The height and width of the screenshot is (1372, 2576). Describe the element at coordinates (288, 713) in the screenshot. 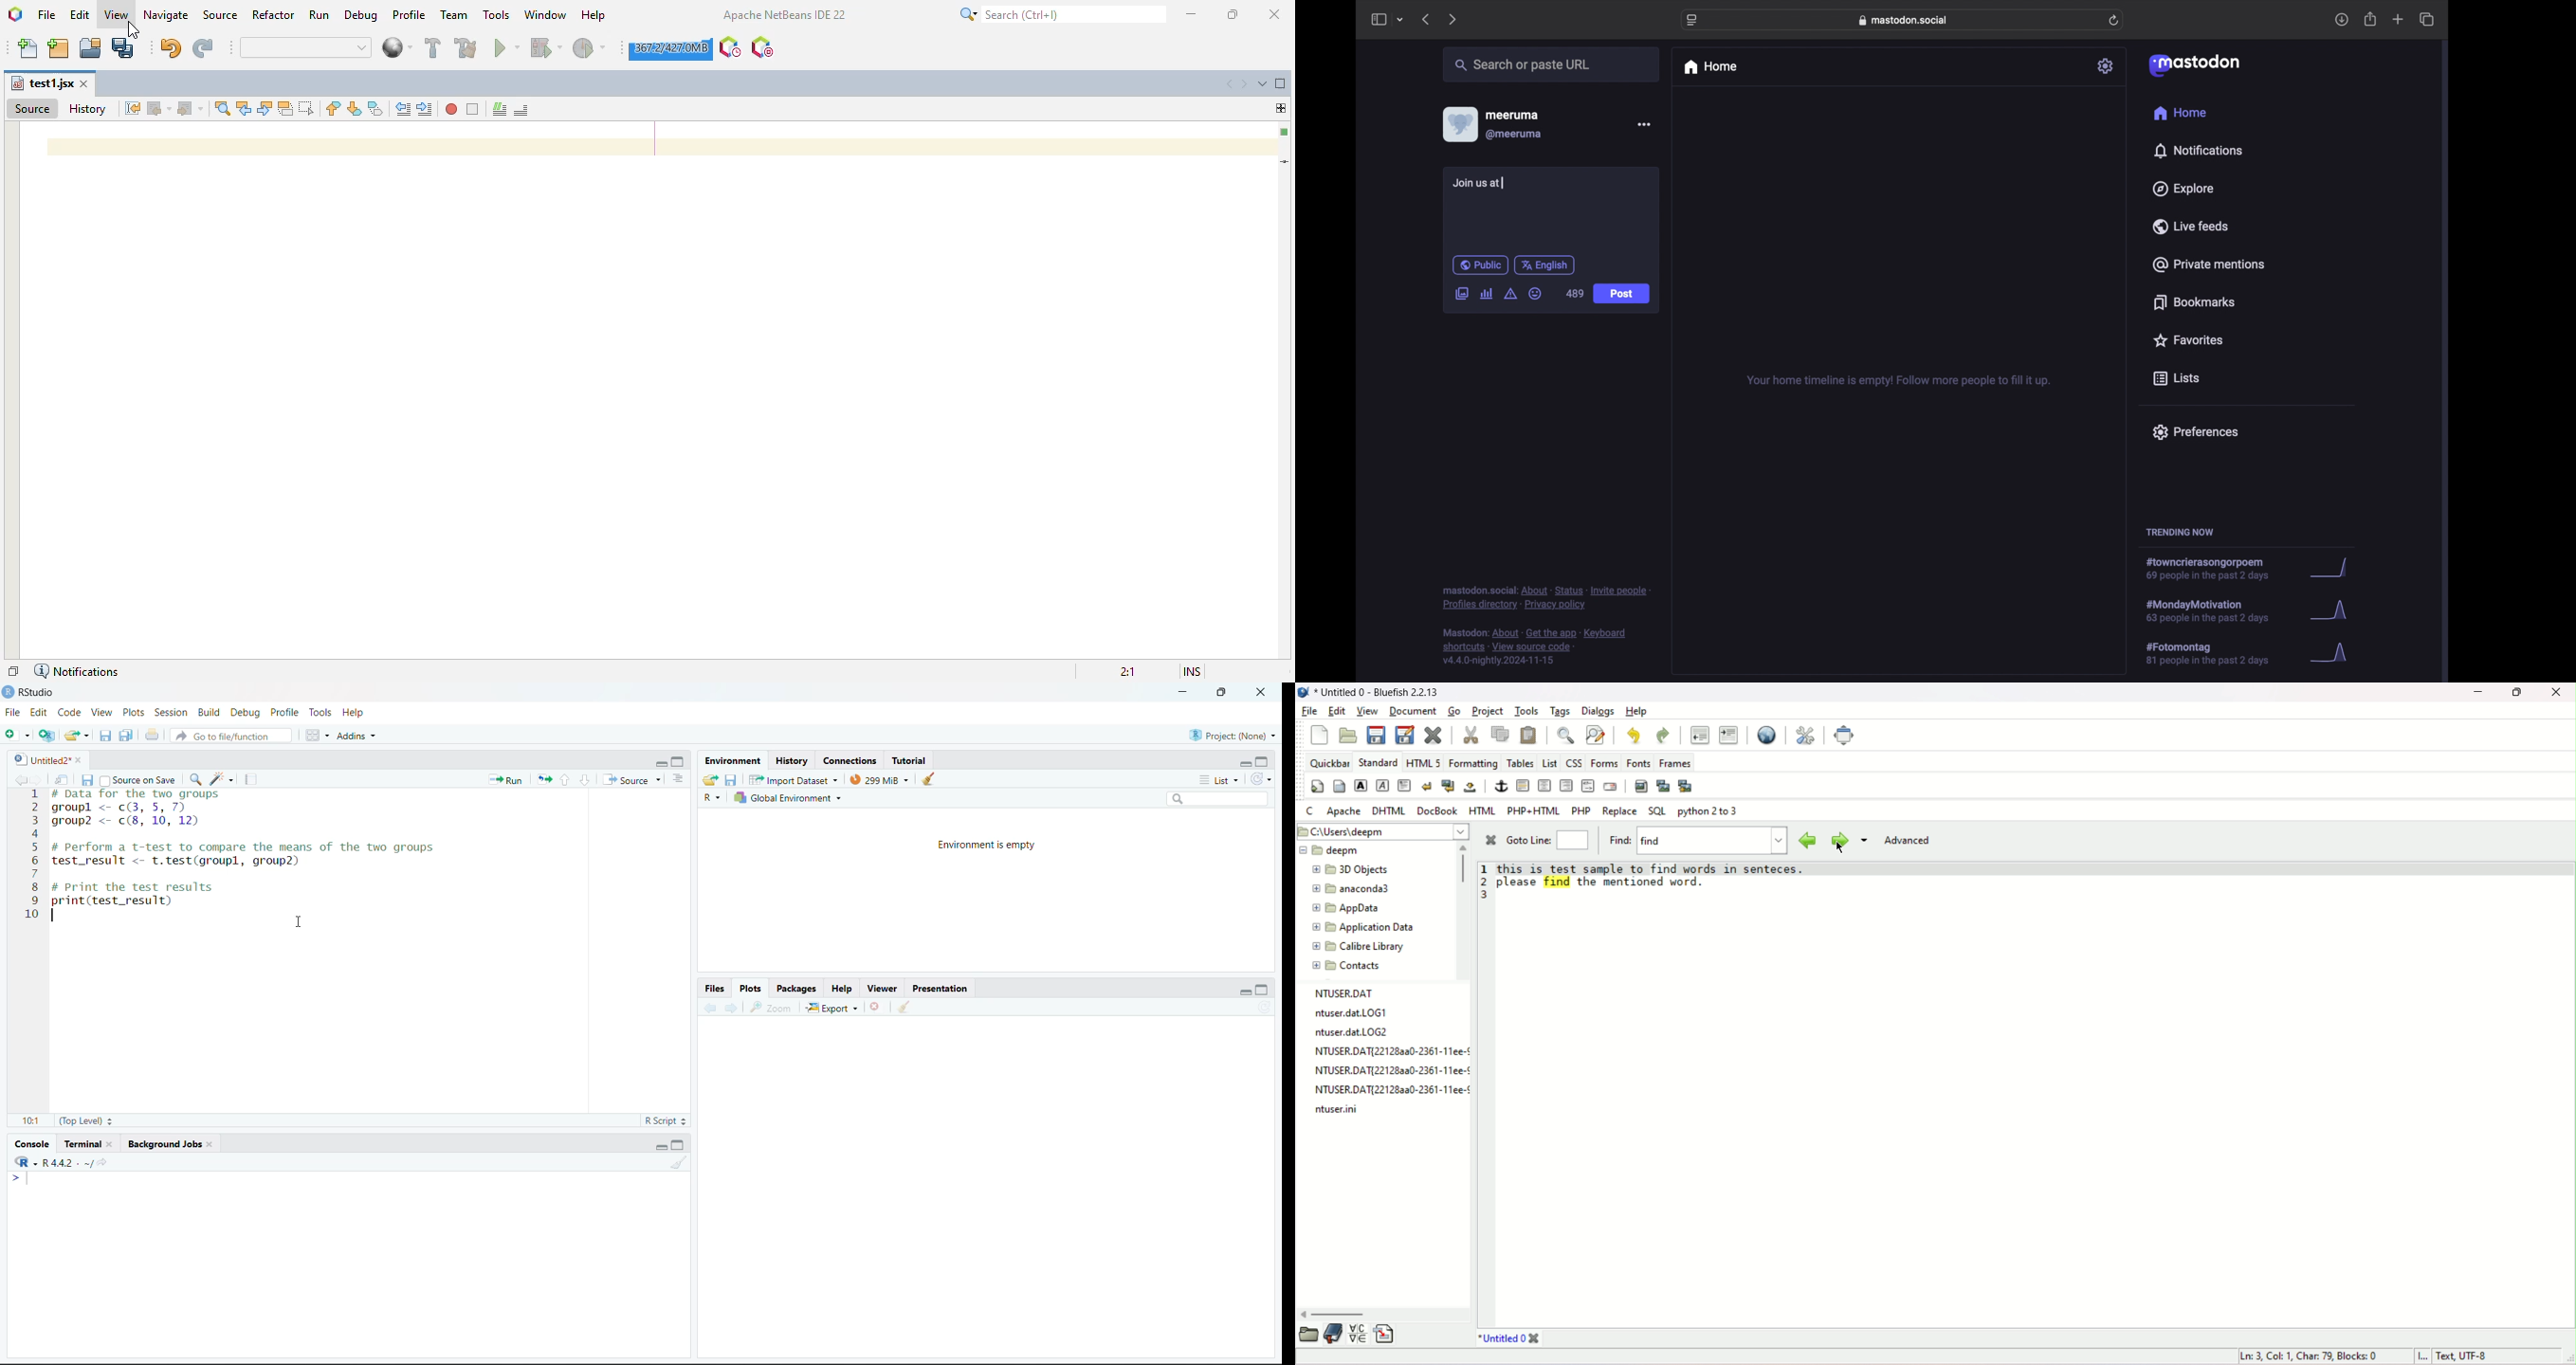

I see `Profile` at that location.